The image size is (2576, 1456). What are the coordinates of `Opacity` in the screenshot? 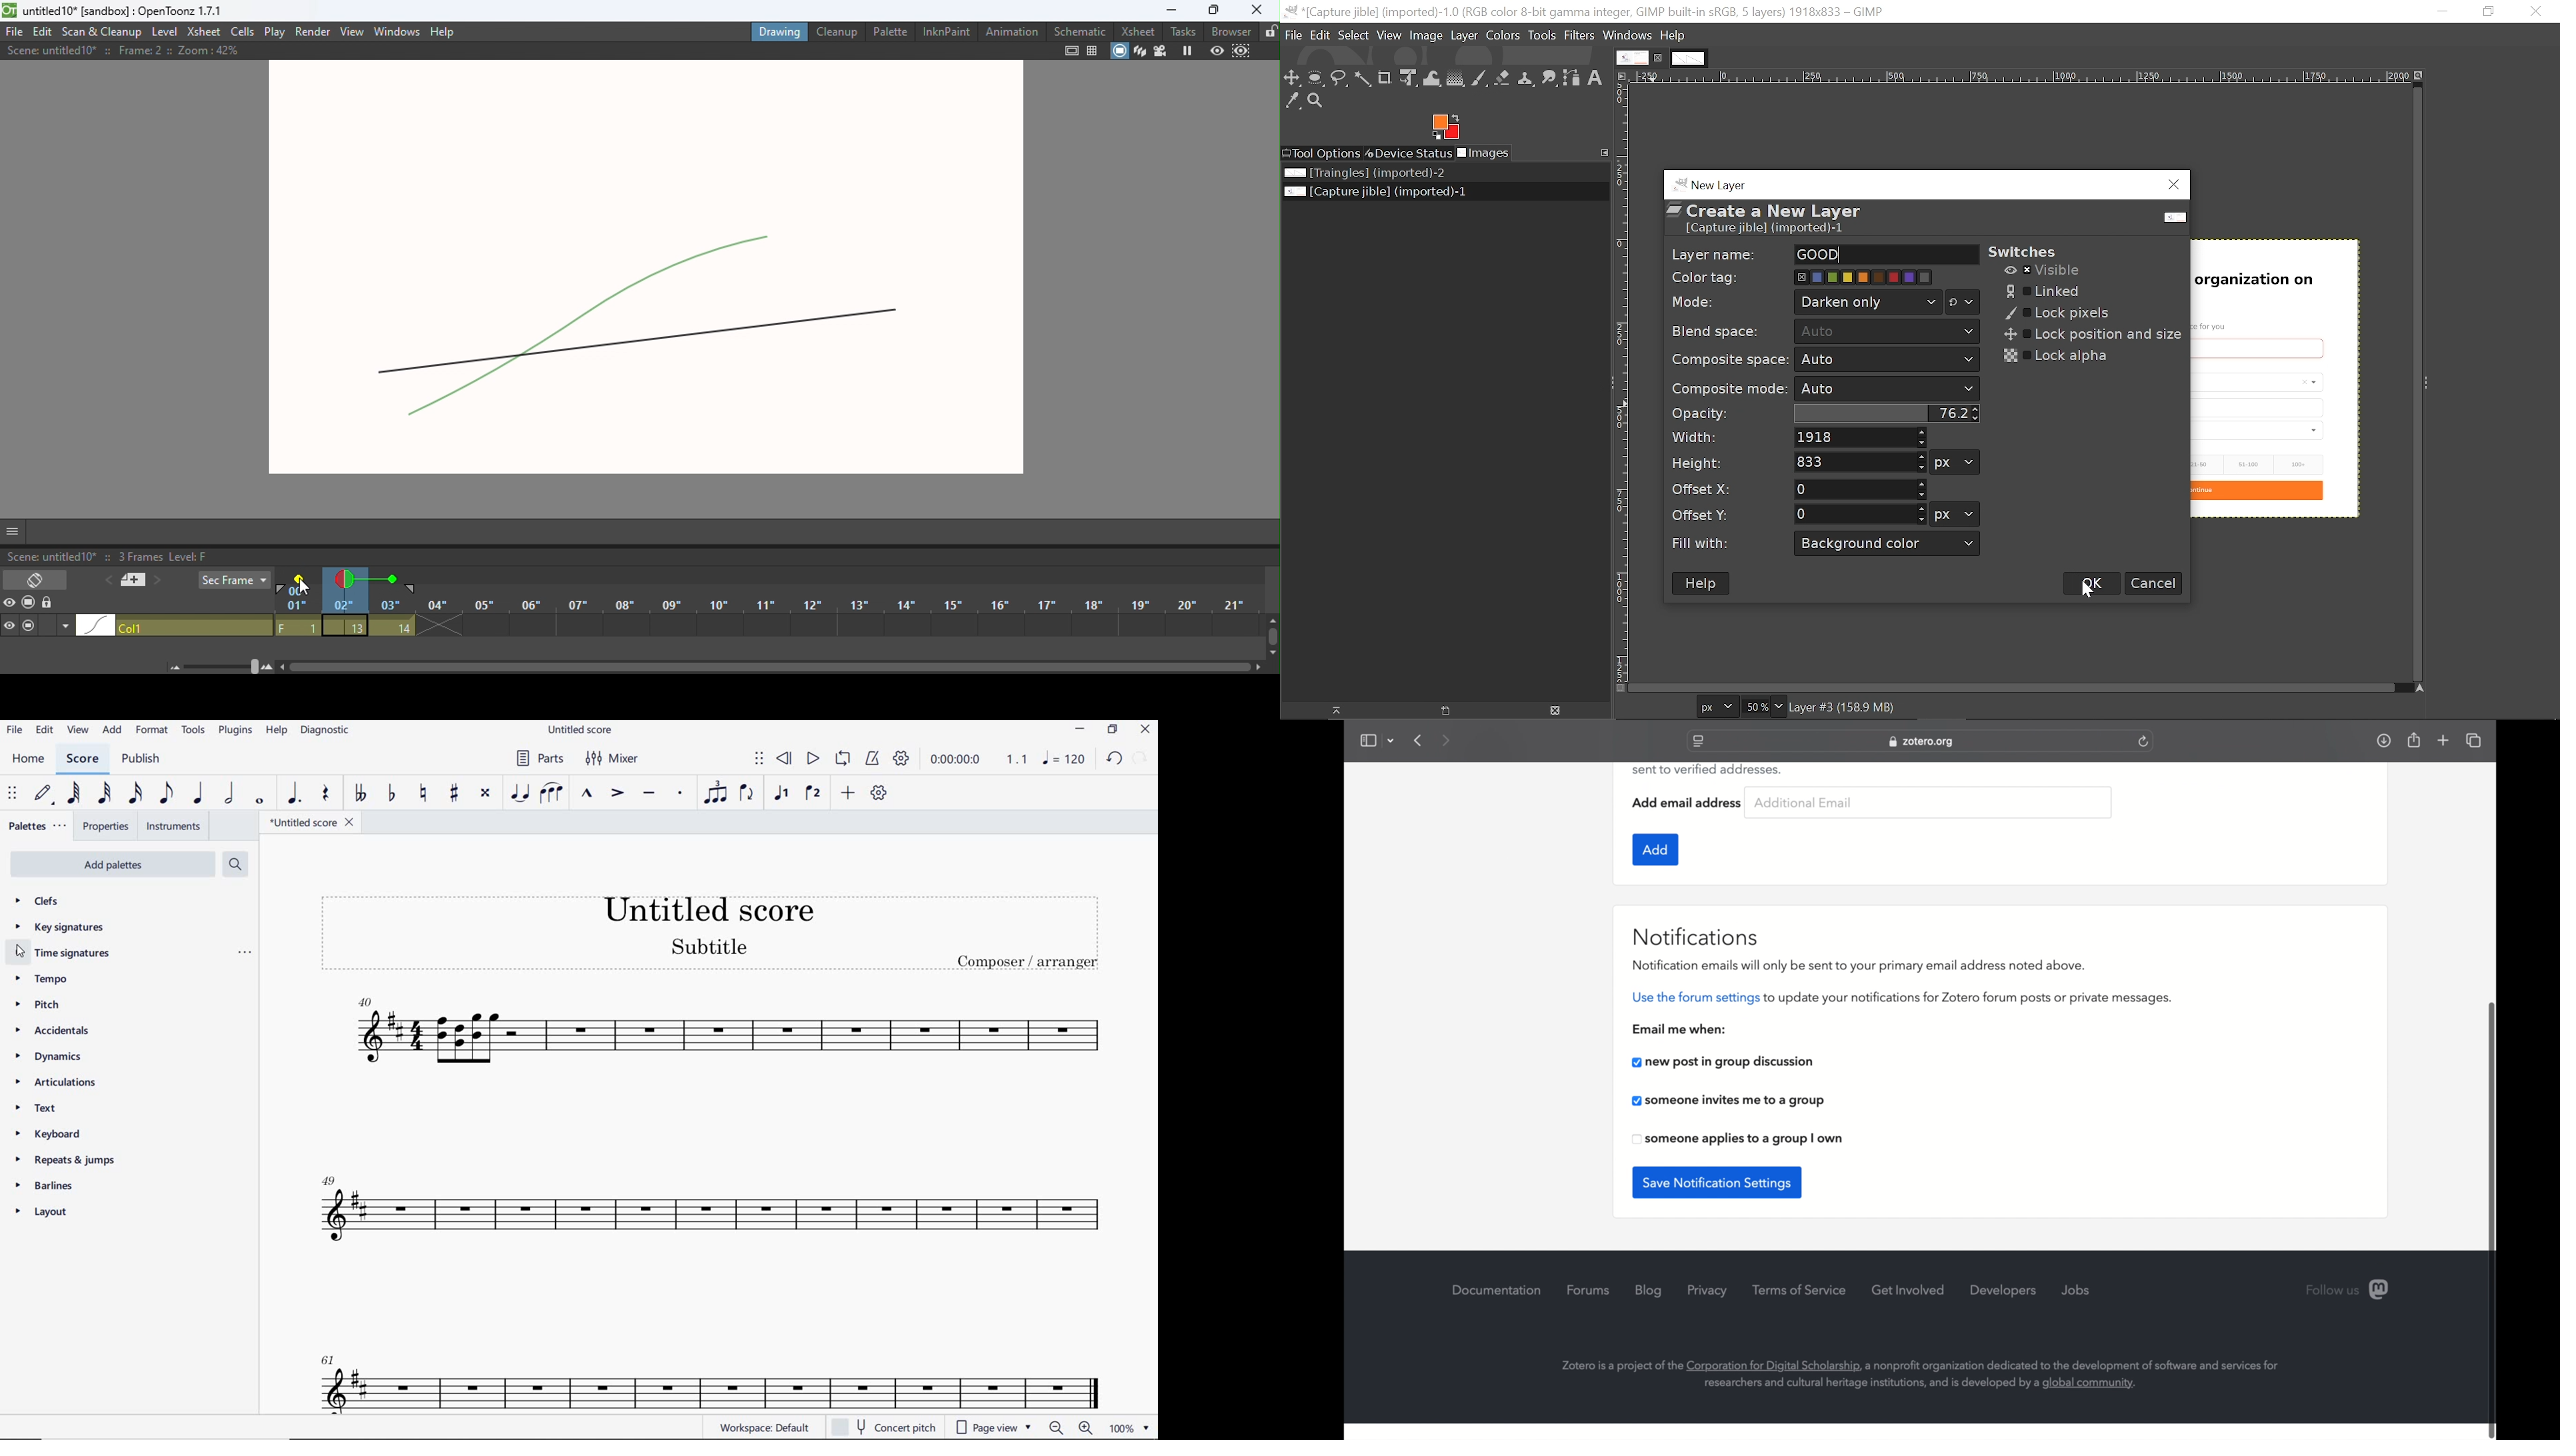 It's located at (1890, 413).